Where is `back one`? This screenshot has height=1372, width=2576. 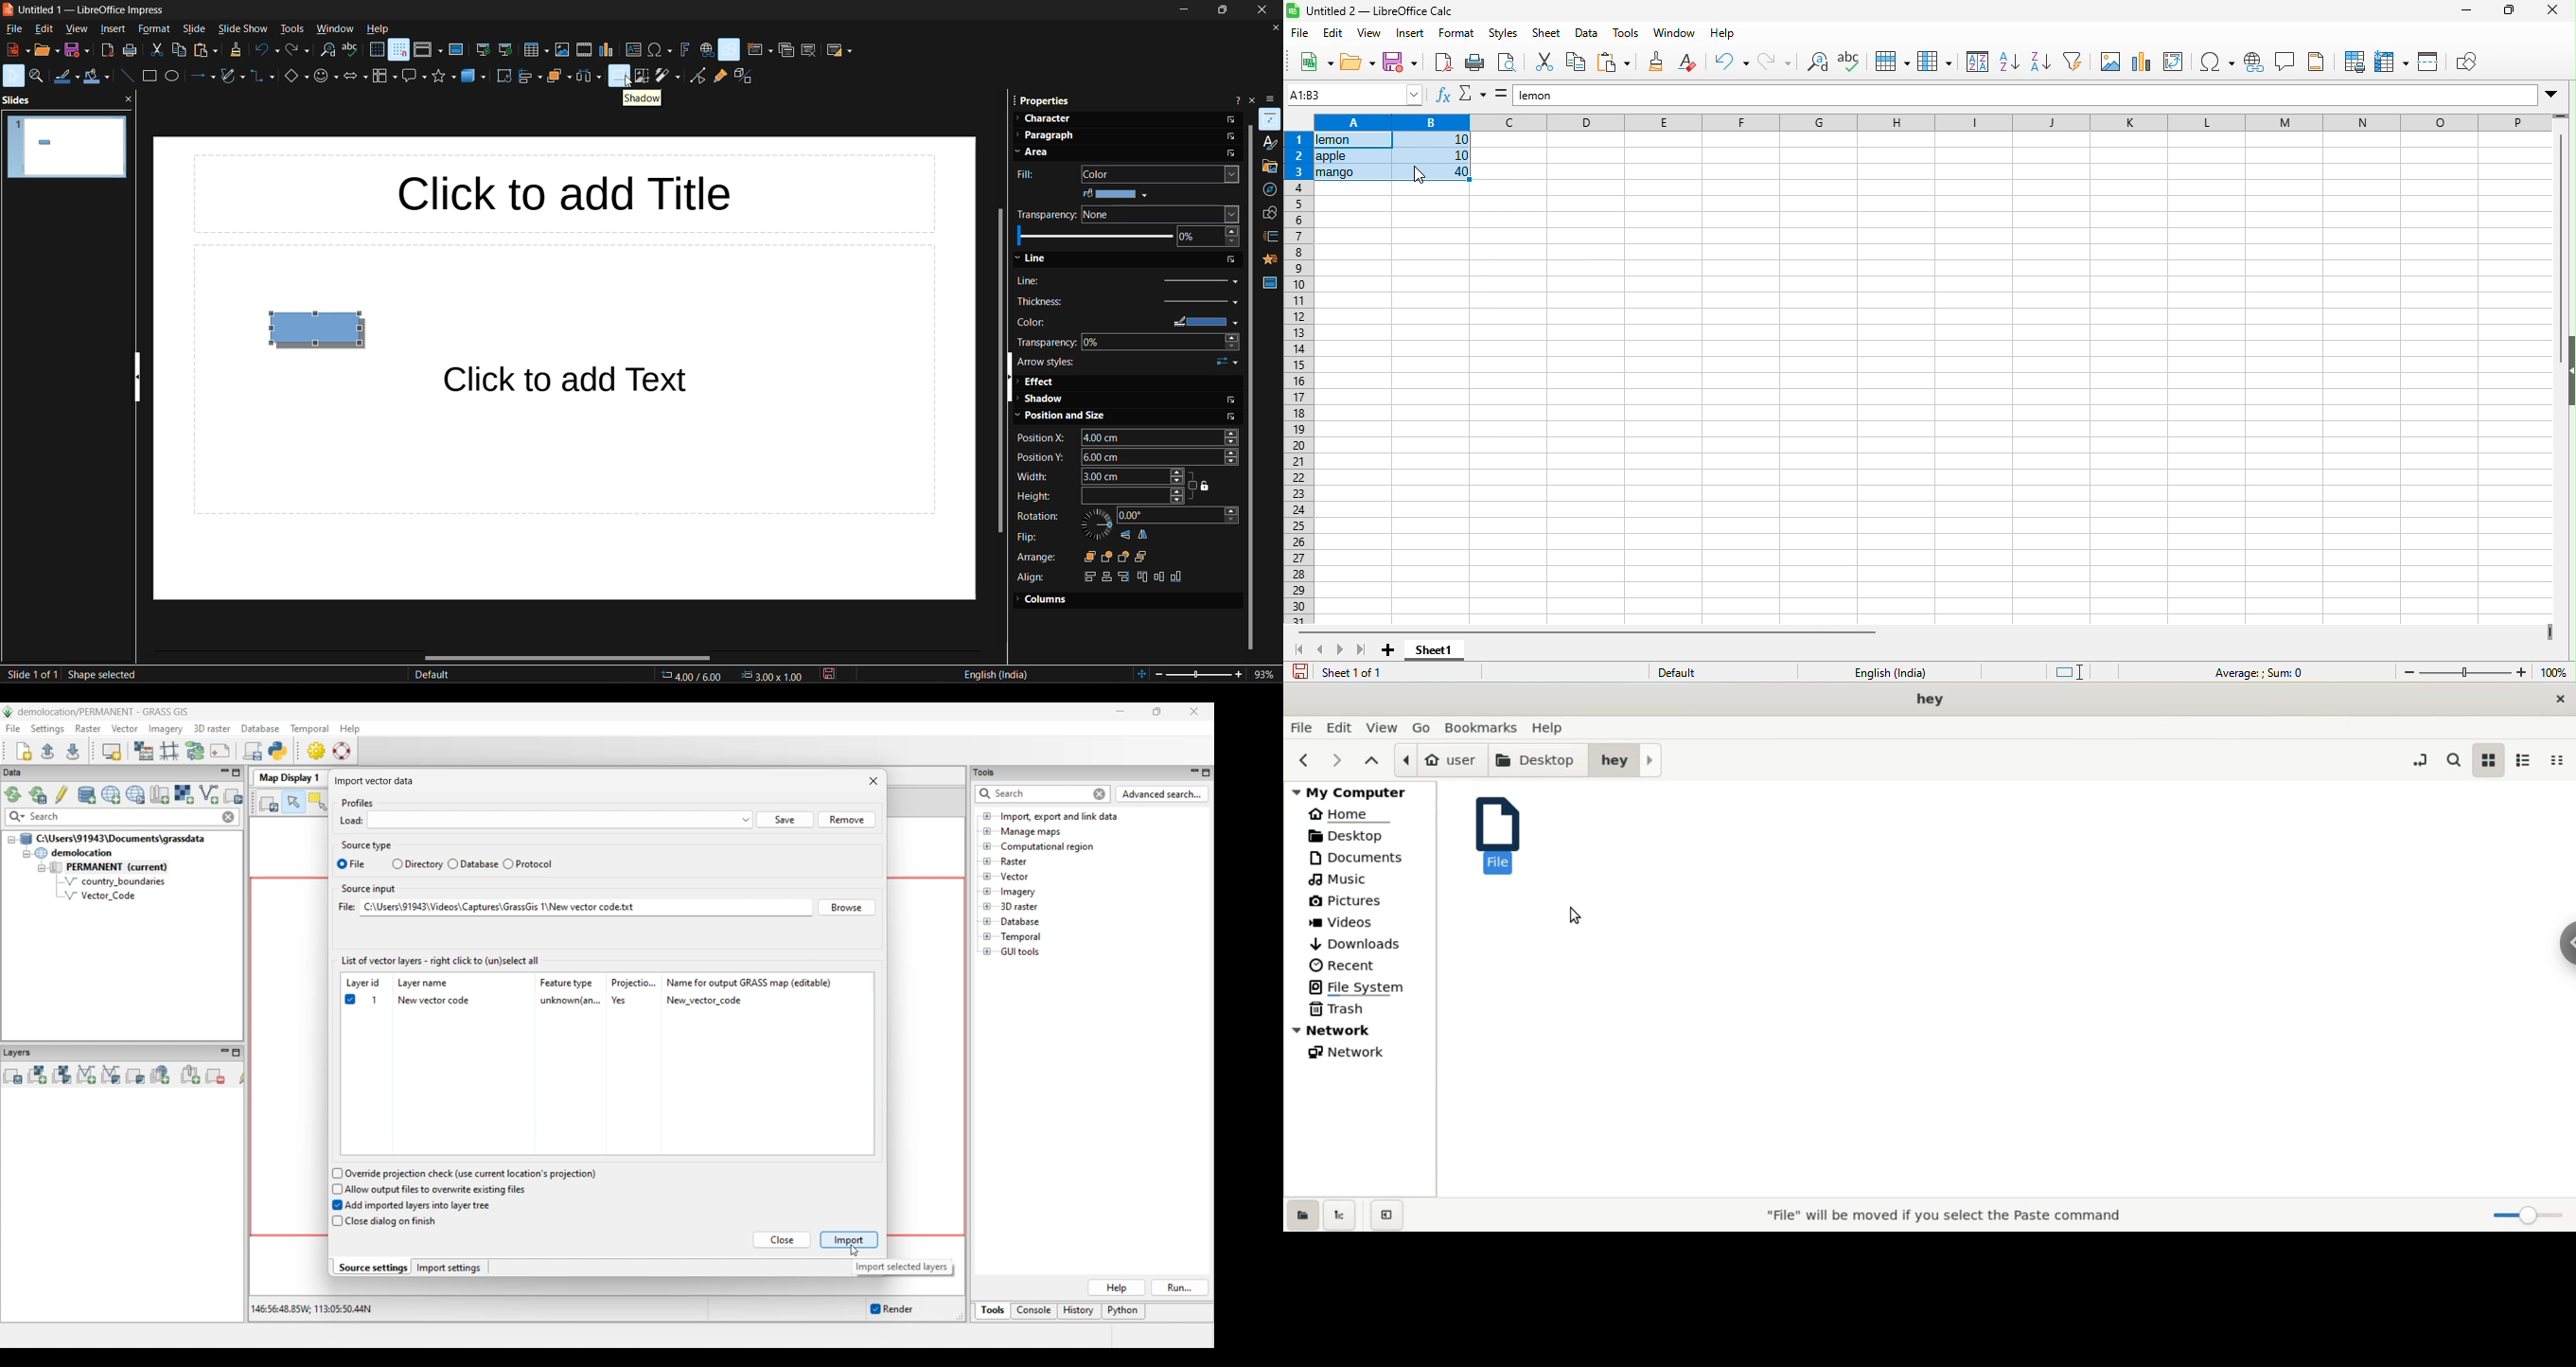 back one is located at coordinates (1125, 556).